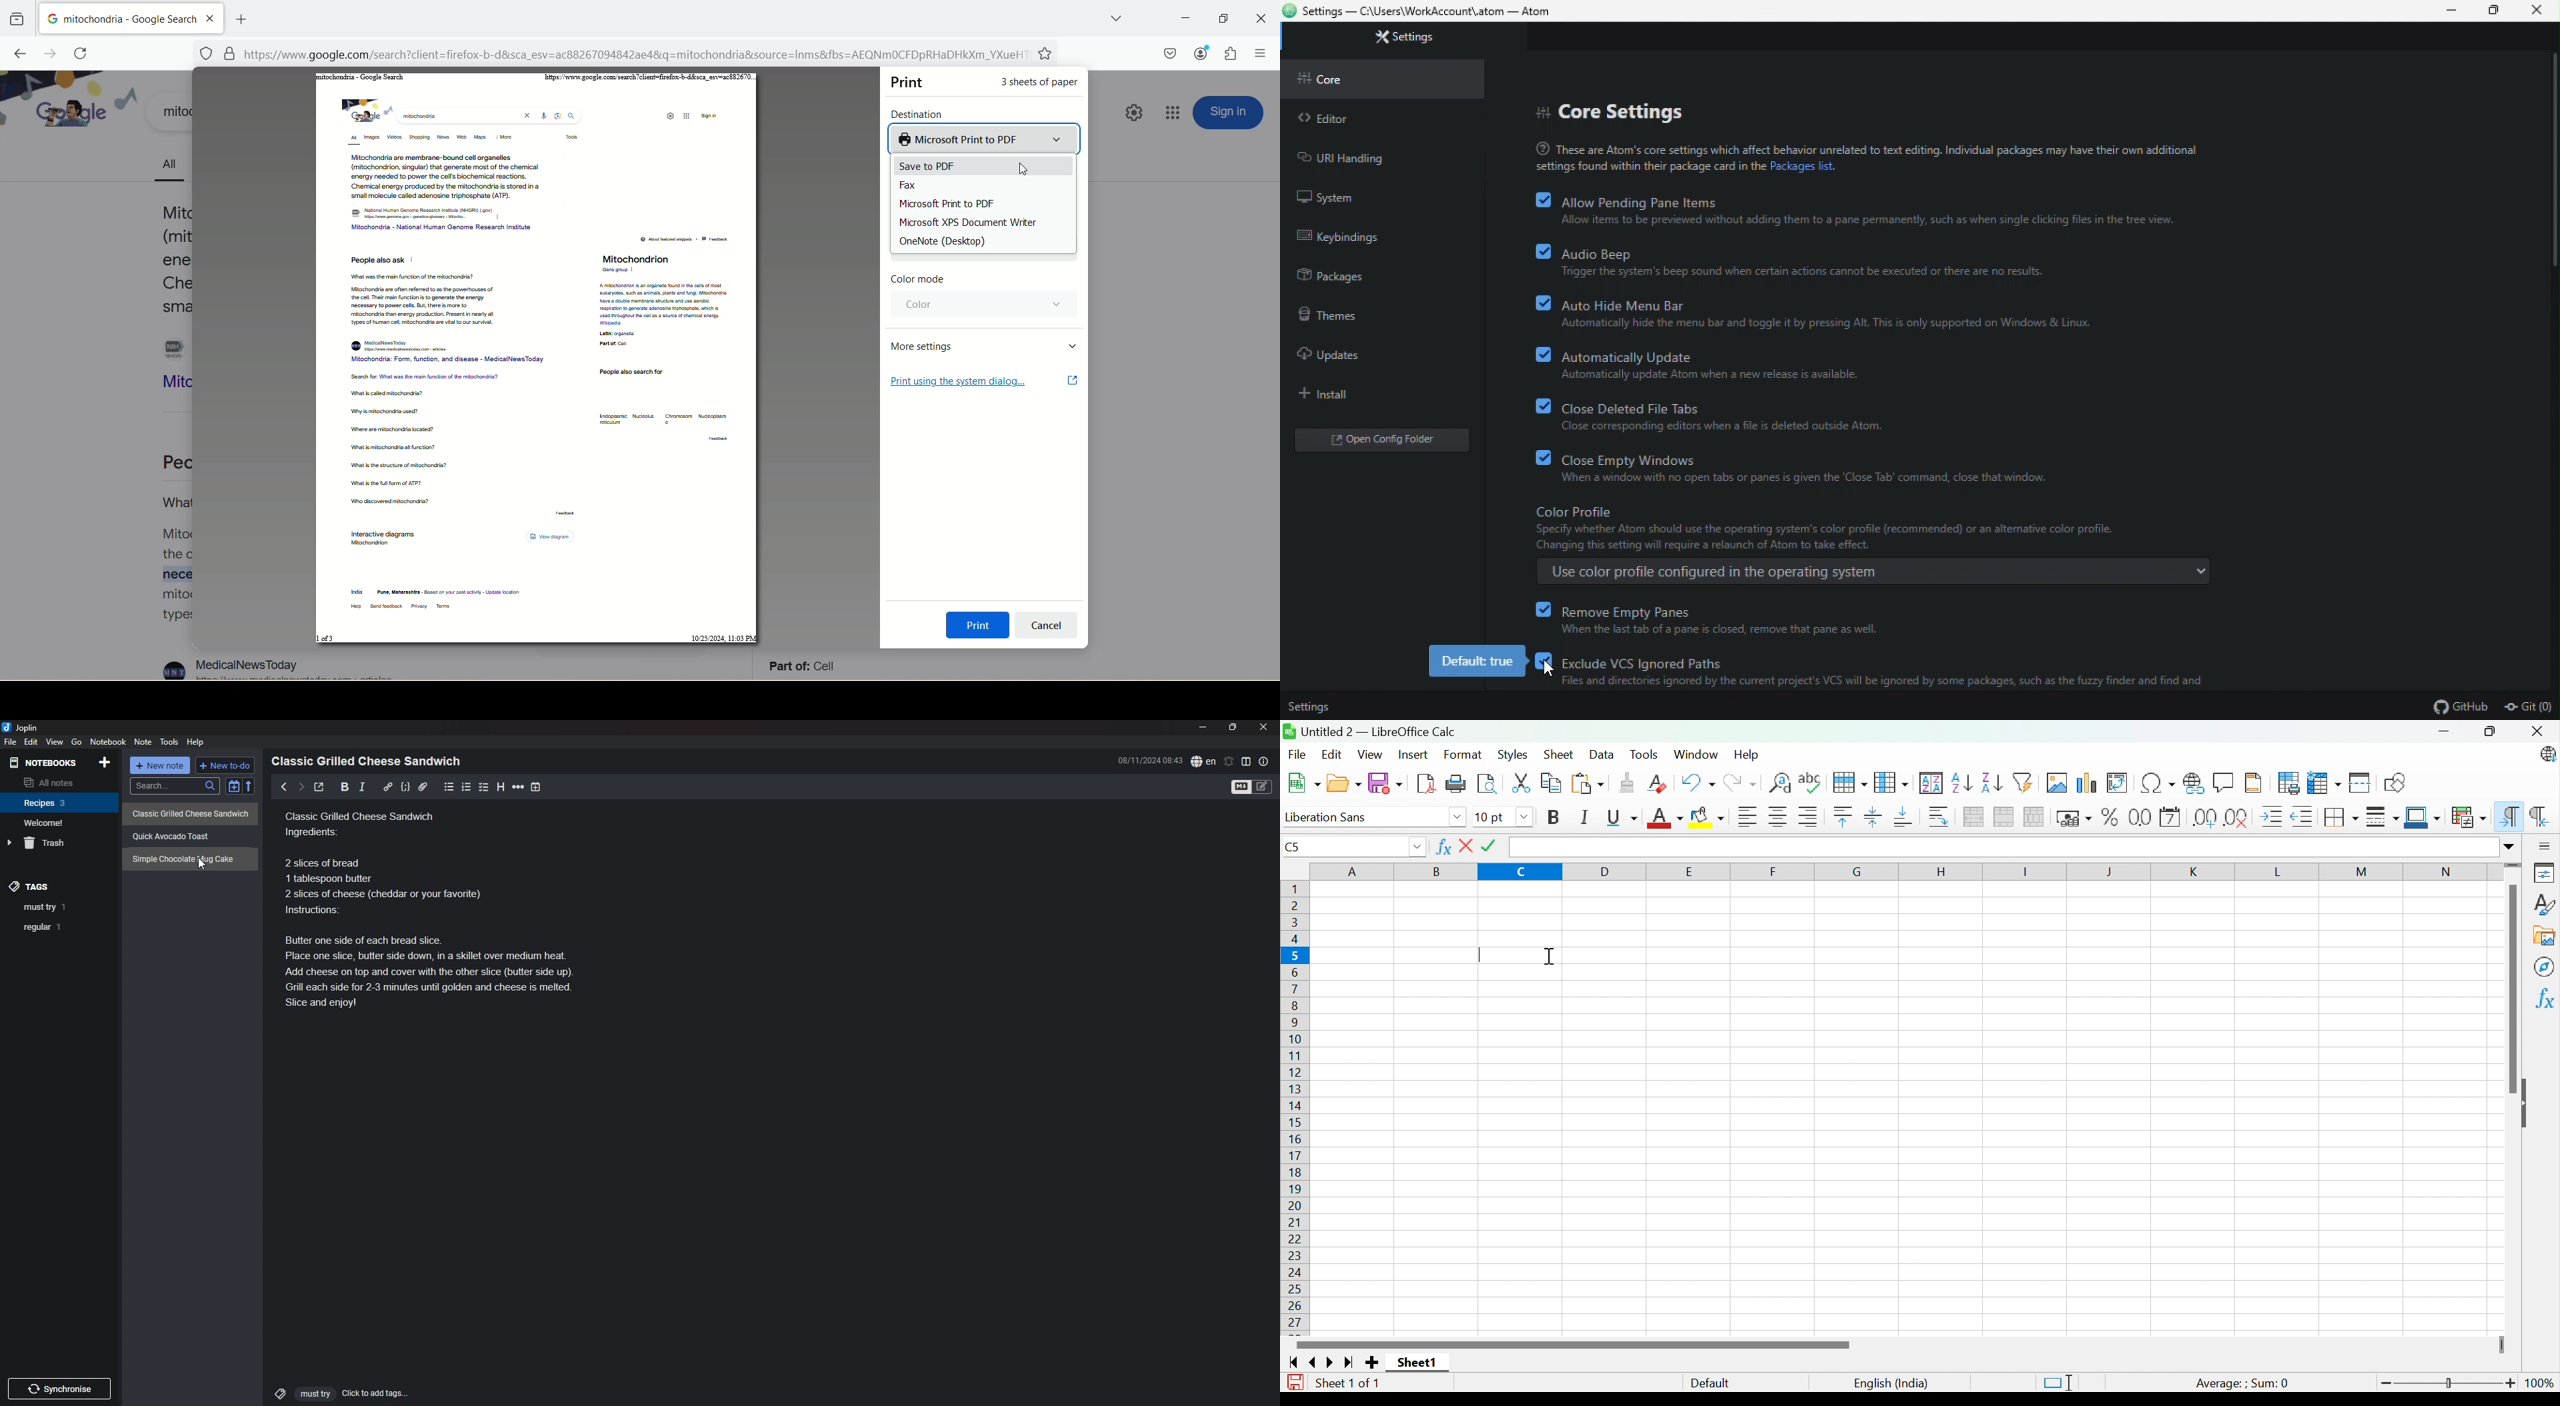 Image resolution: width=2576 pixels, height=1428 pixels. I want to click on Close, so click(2543, 13).